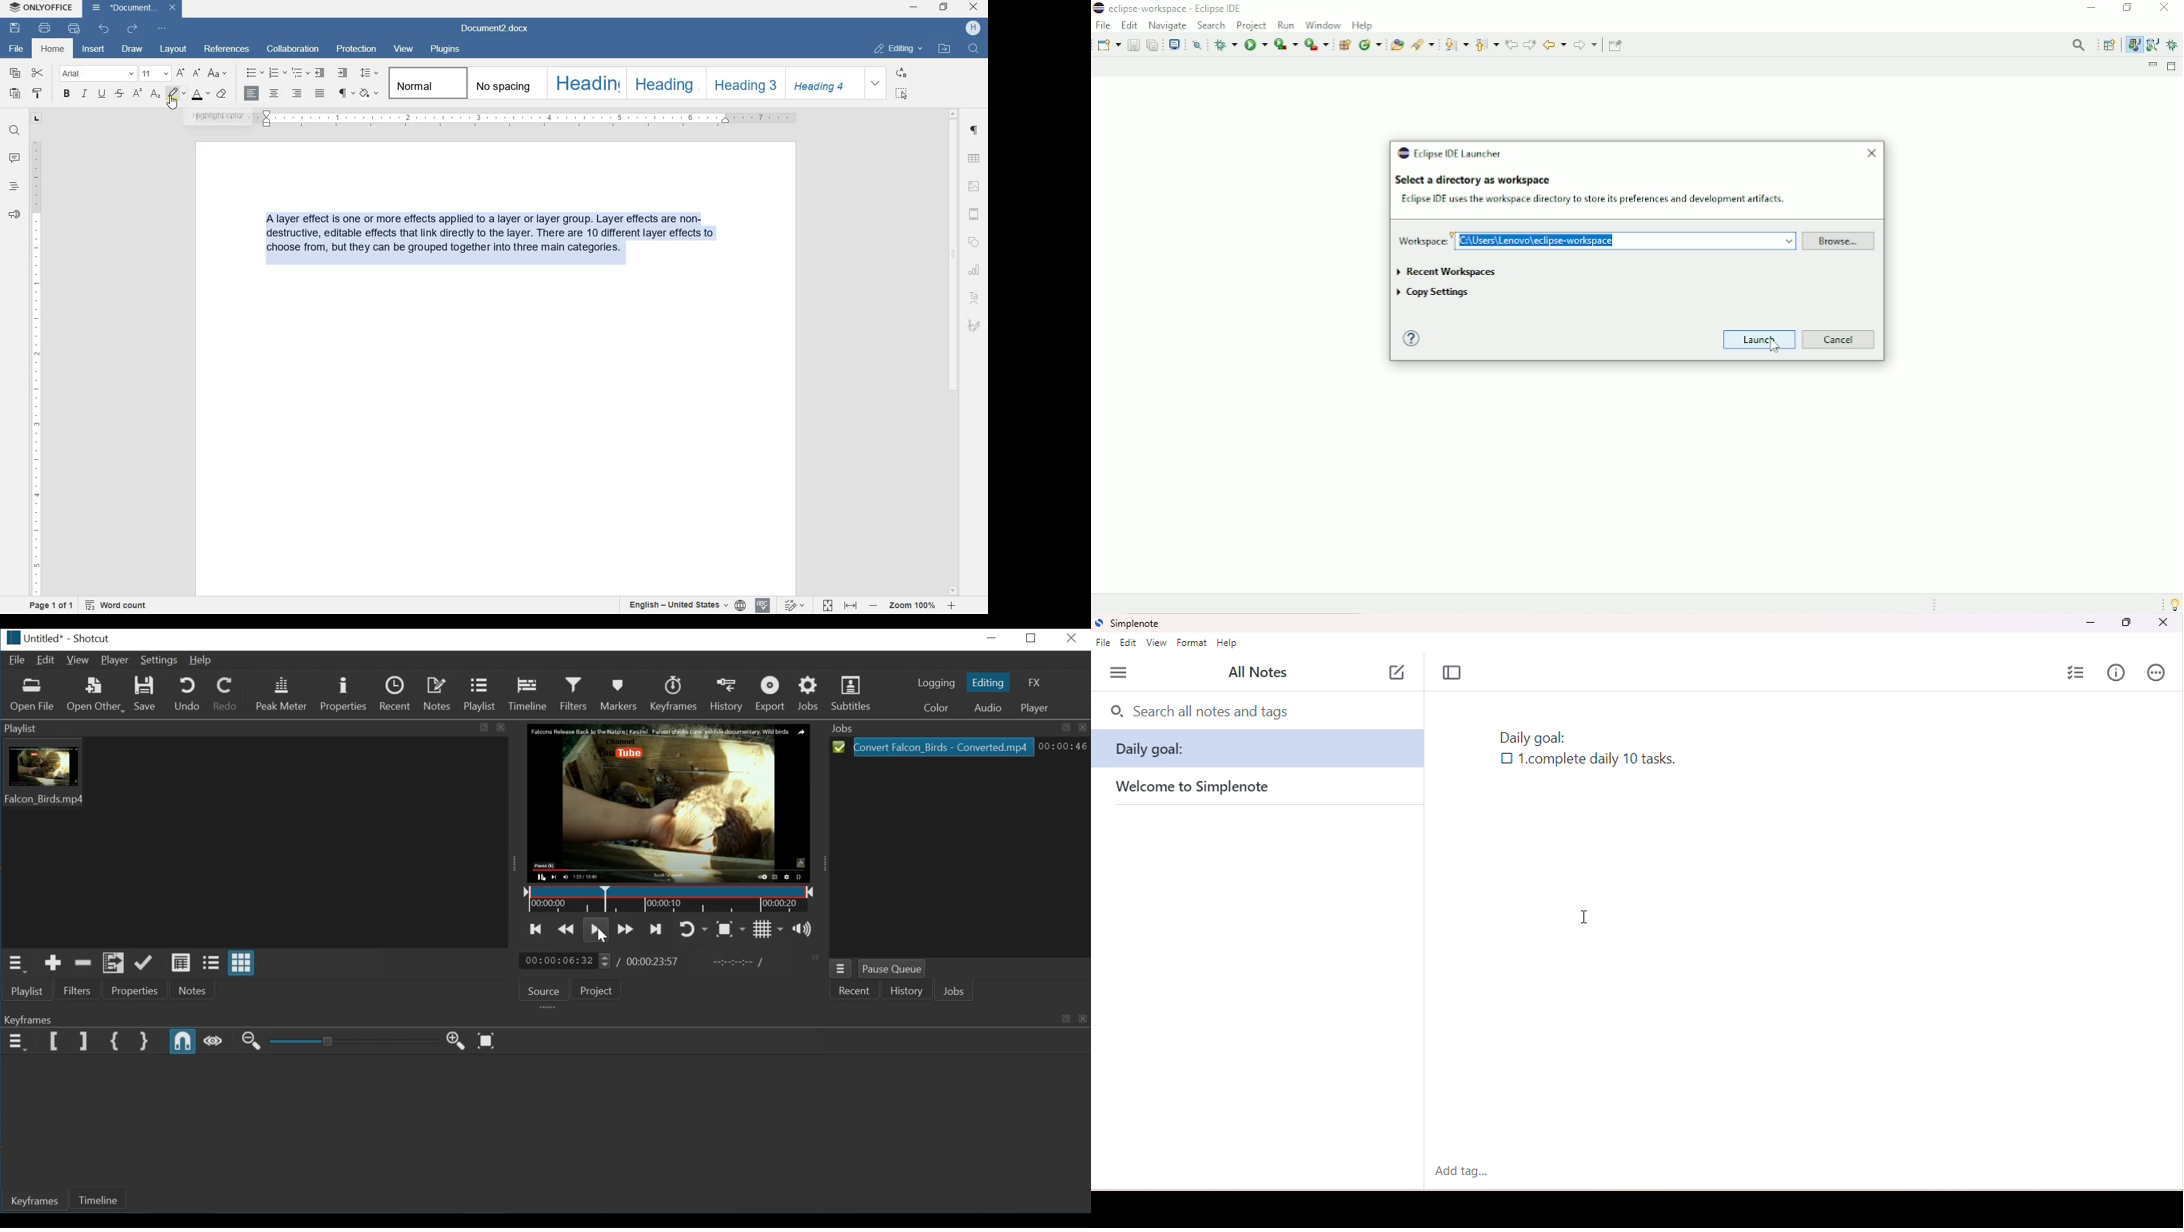 The width and height of the screenshot is (2184, 1232). I want to click on close, so click(1069, 640).